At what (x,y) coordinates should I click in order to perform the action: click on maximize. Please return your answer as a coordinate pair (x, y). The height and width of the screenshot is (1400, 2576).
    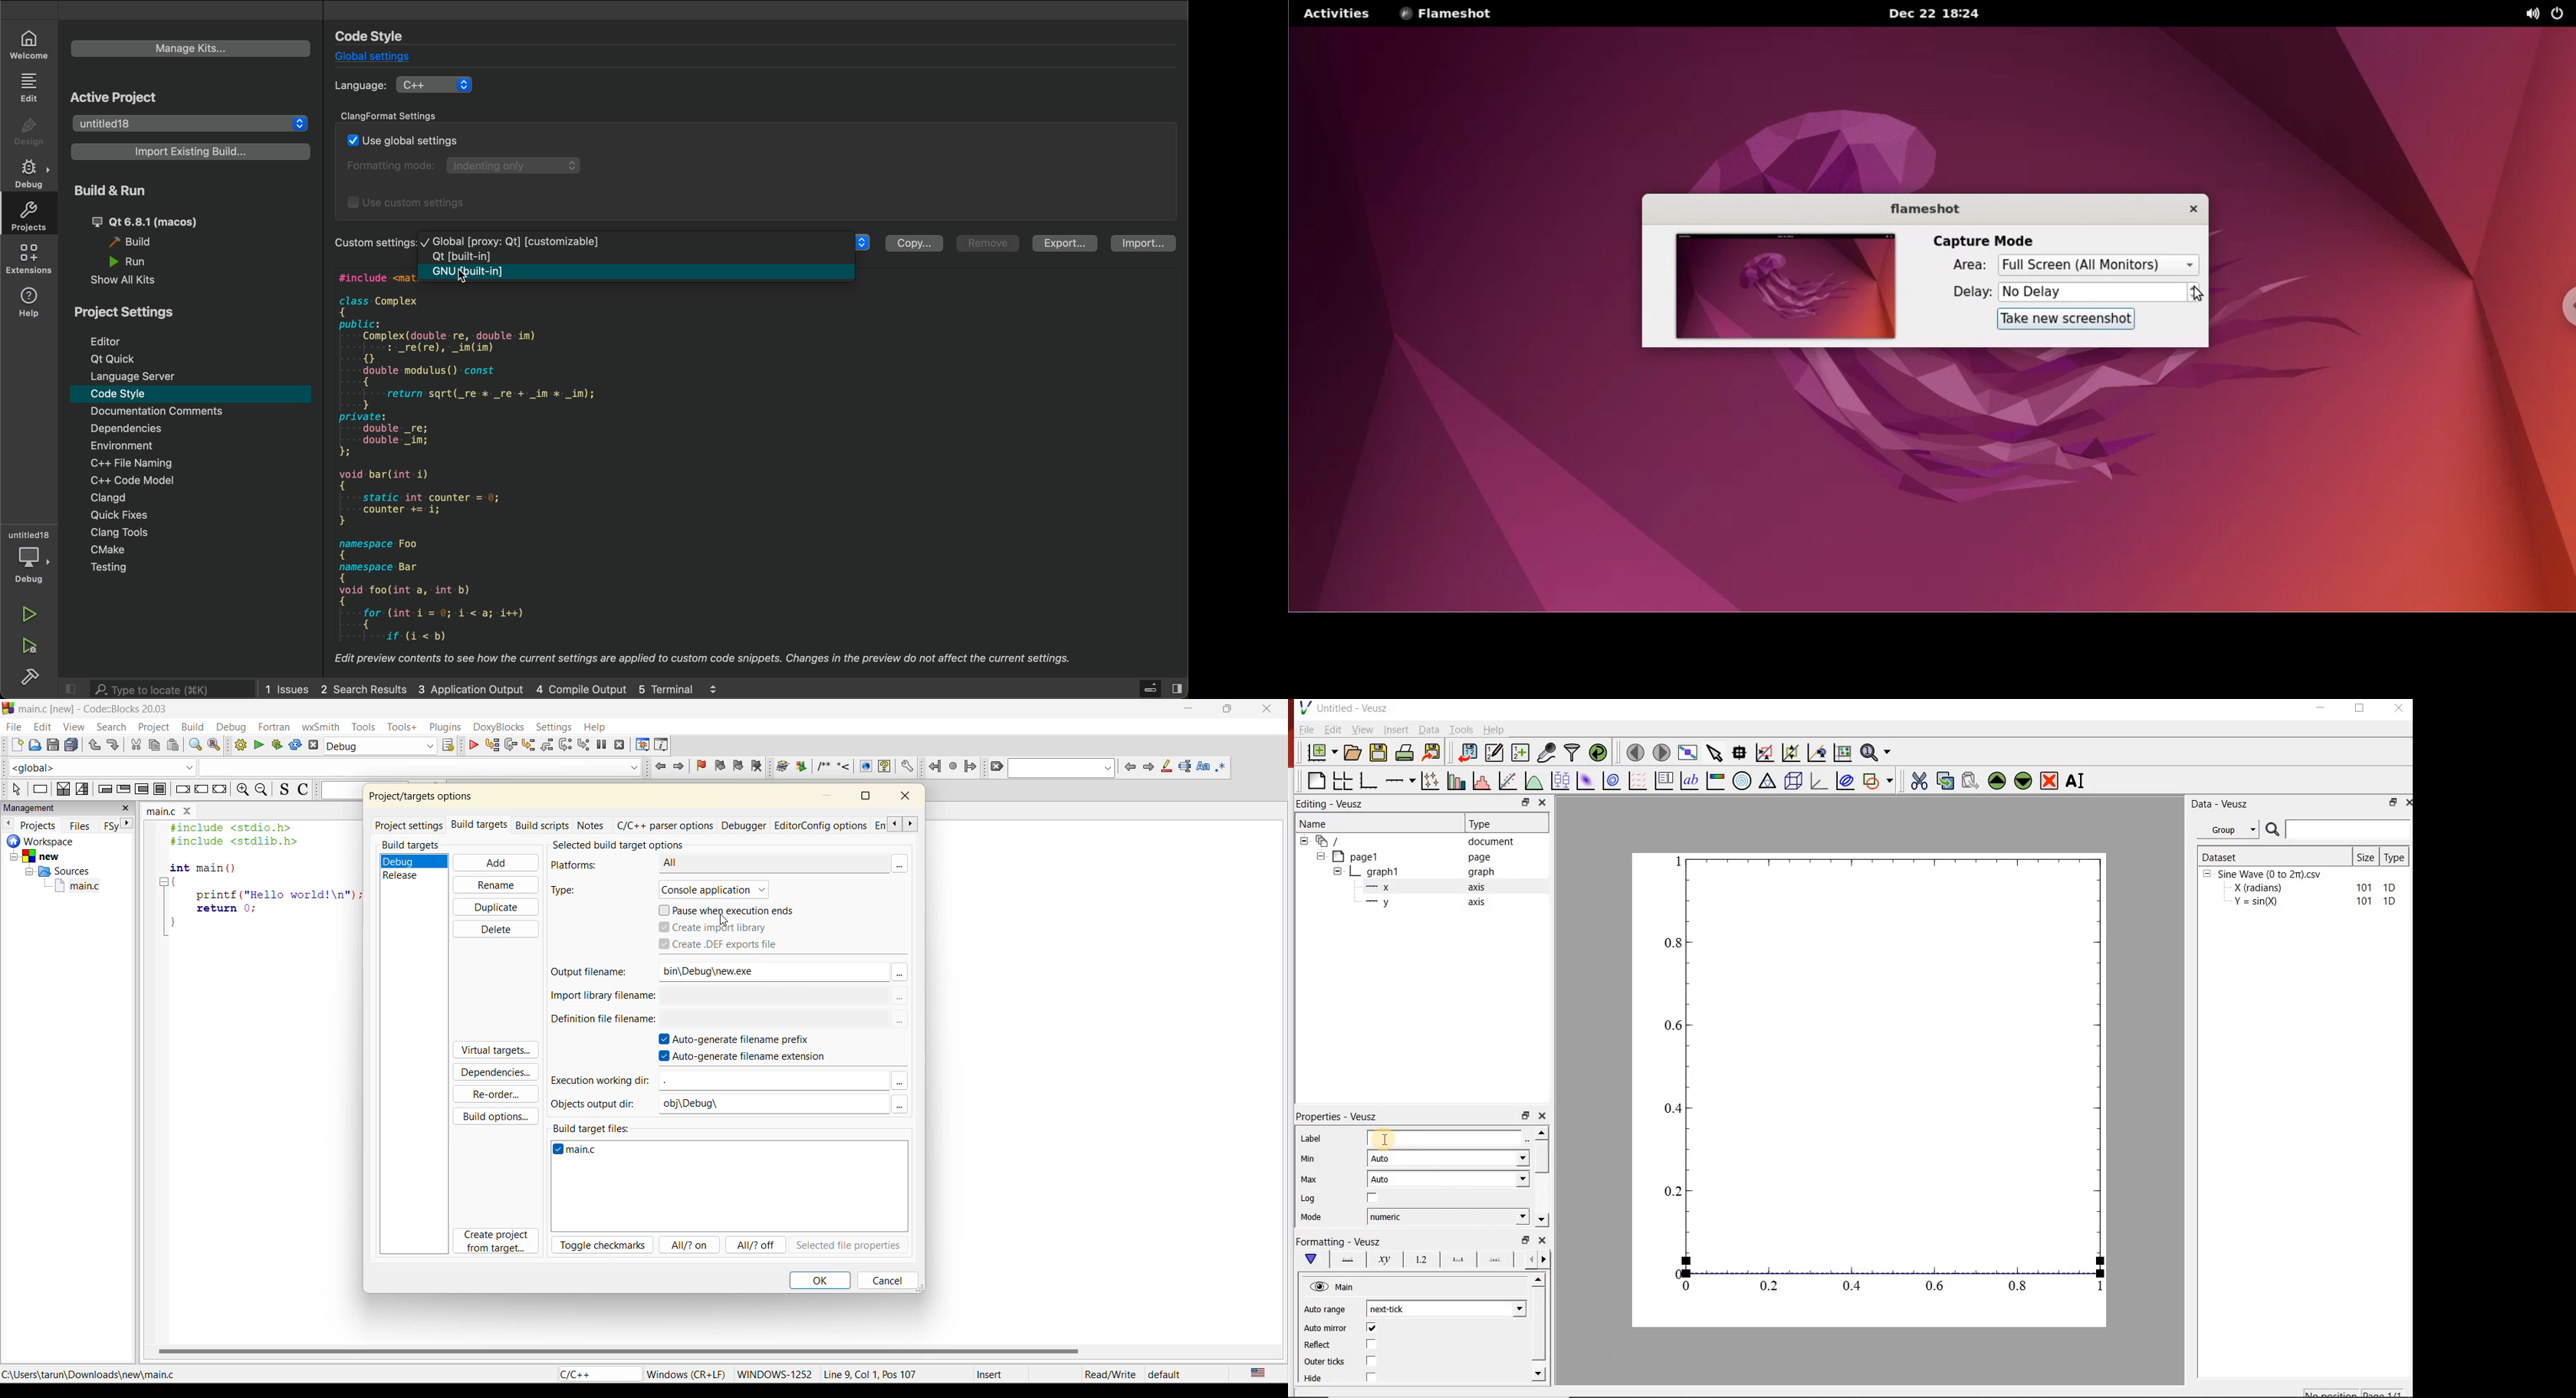
    Looking at the image, I should click on (1230, 711).